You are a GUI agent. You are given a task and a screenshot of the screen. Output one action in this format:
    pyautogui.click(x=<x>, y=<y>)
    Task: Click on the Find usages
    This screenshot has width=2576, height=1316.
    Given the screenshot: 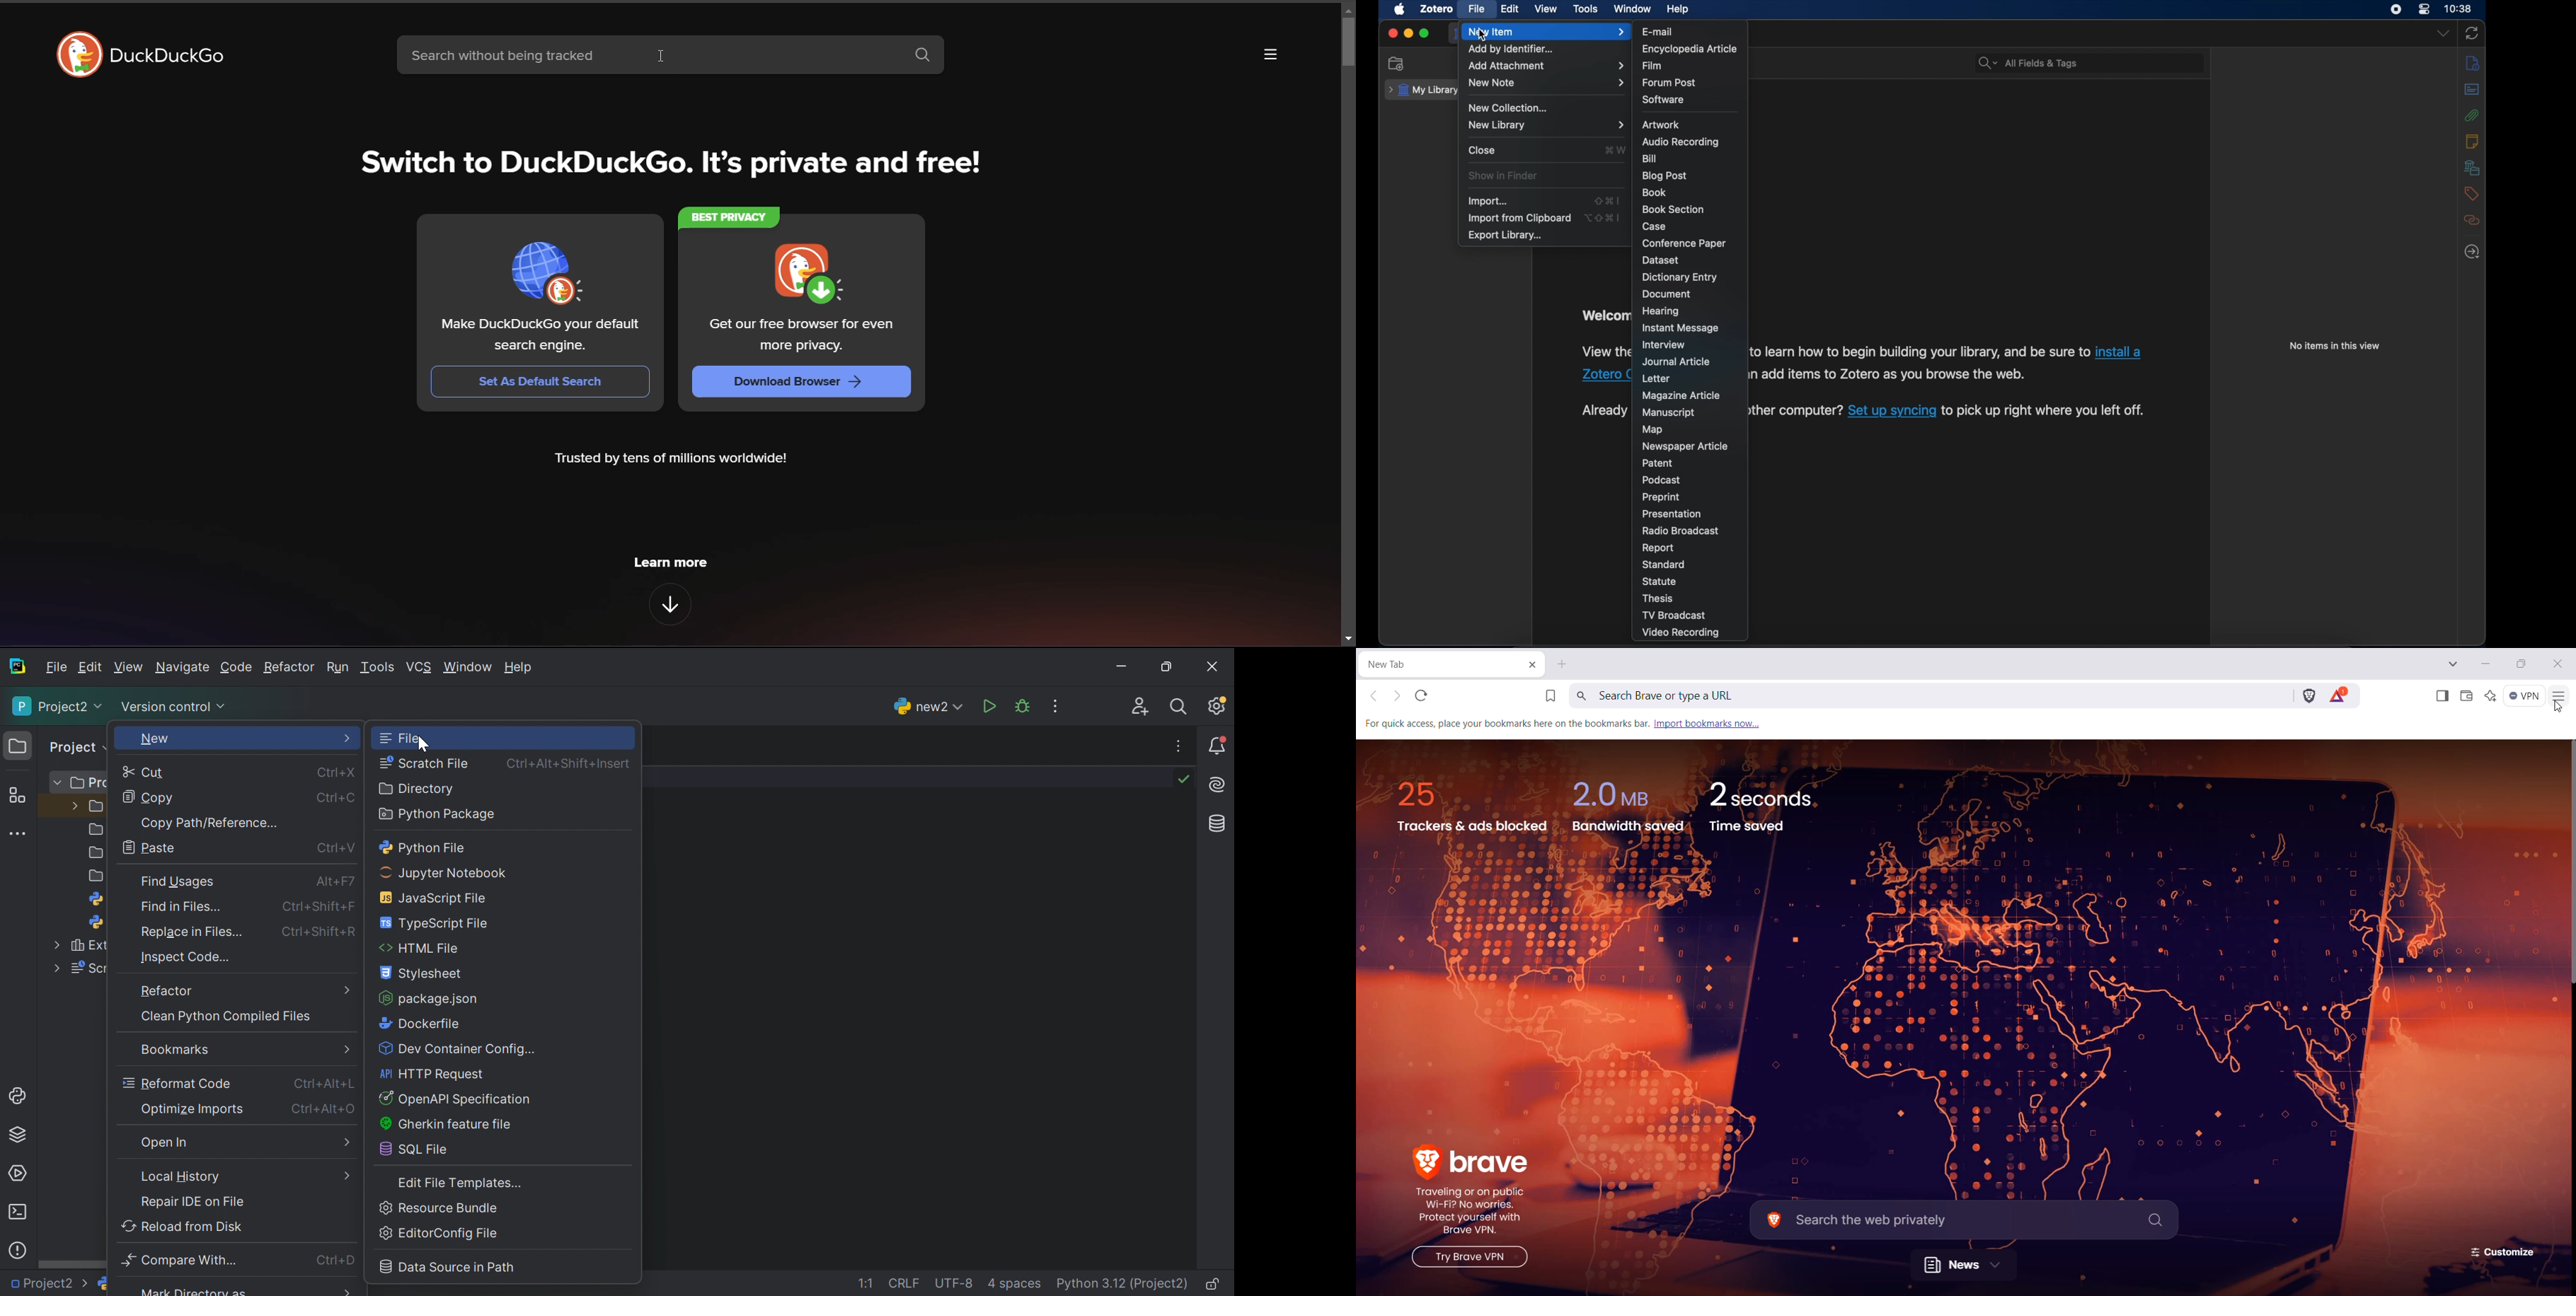 What is the action you would take?
    pyautogui.click(x=179, y=882)
    